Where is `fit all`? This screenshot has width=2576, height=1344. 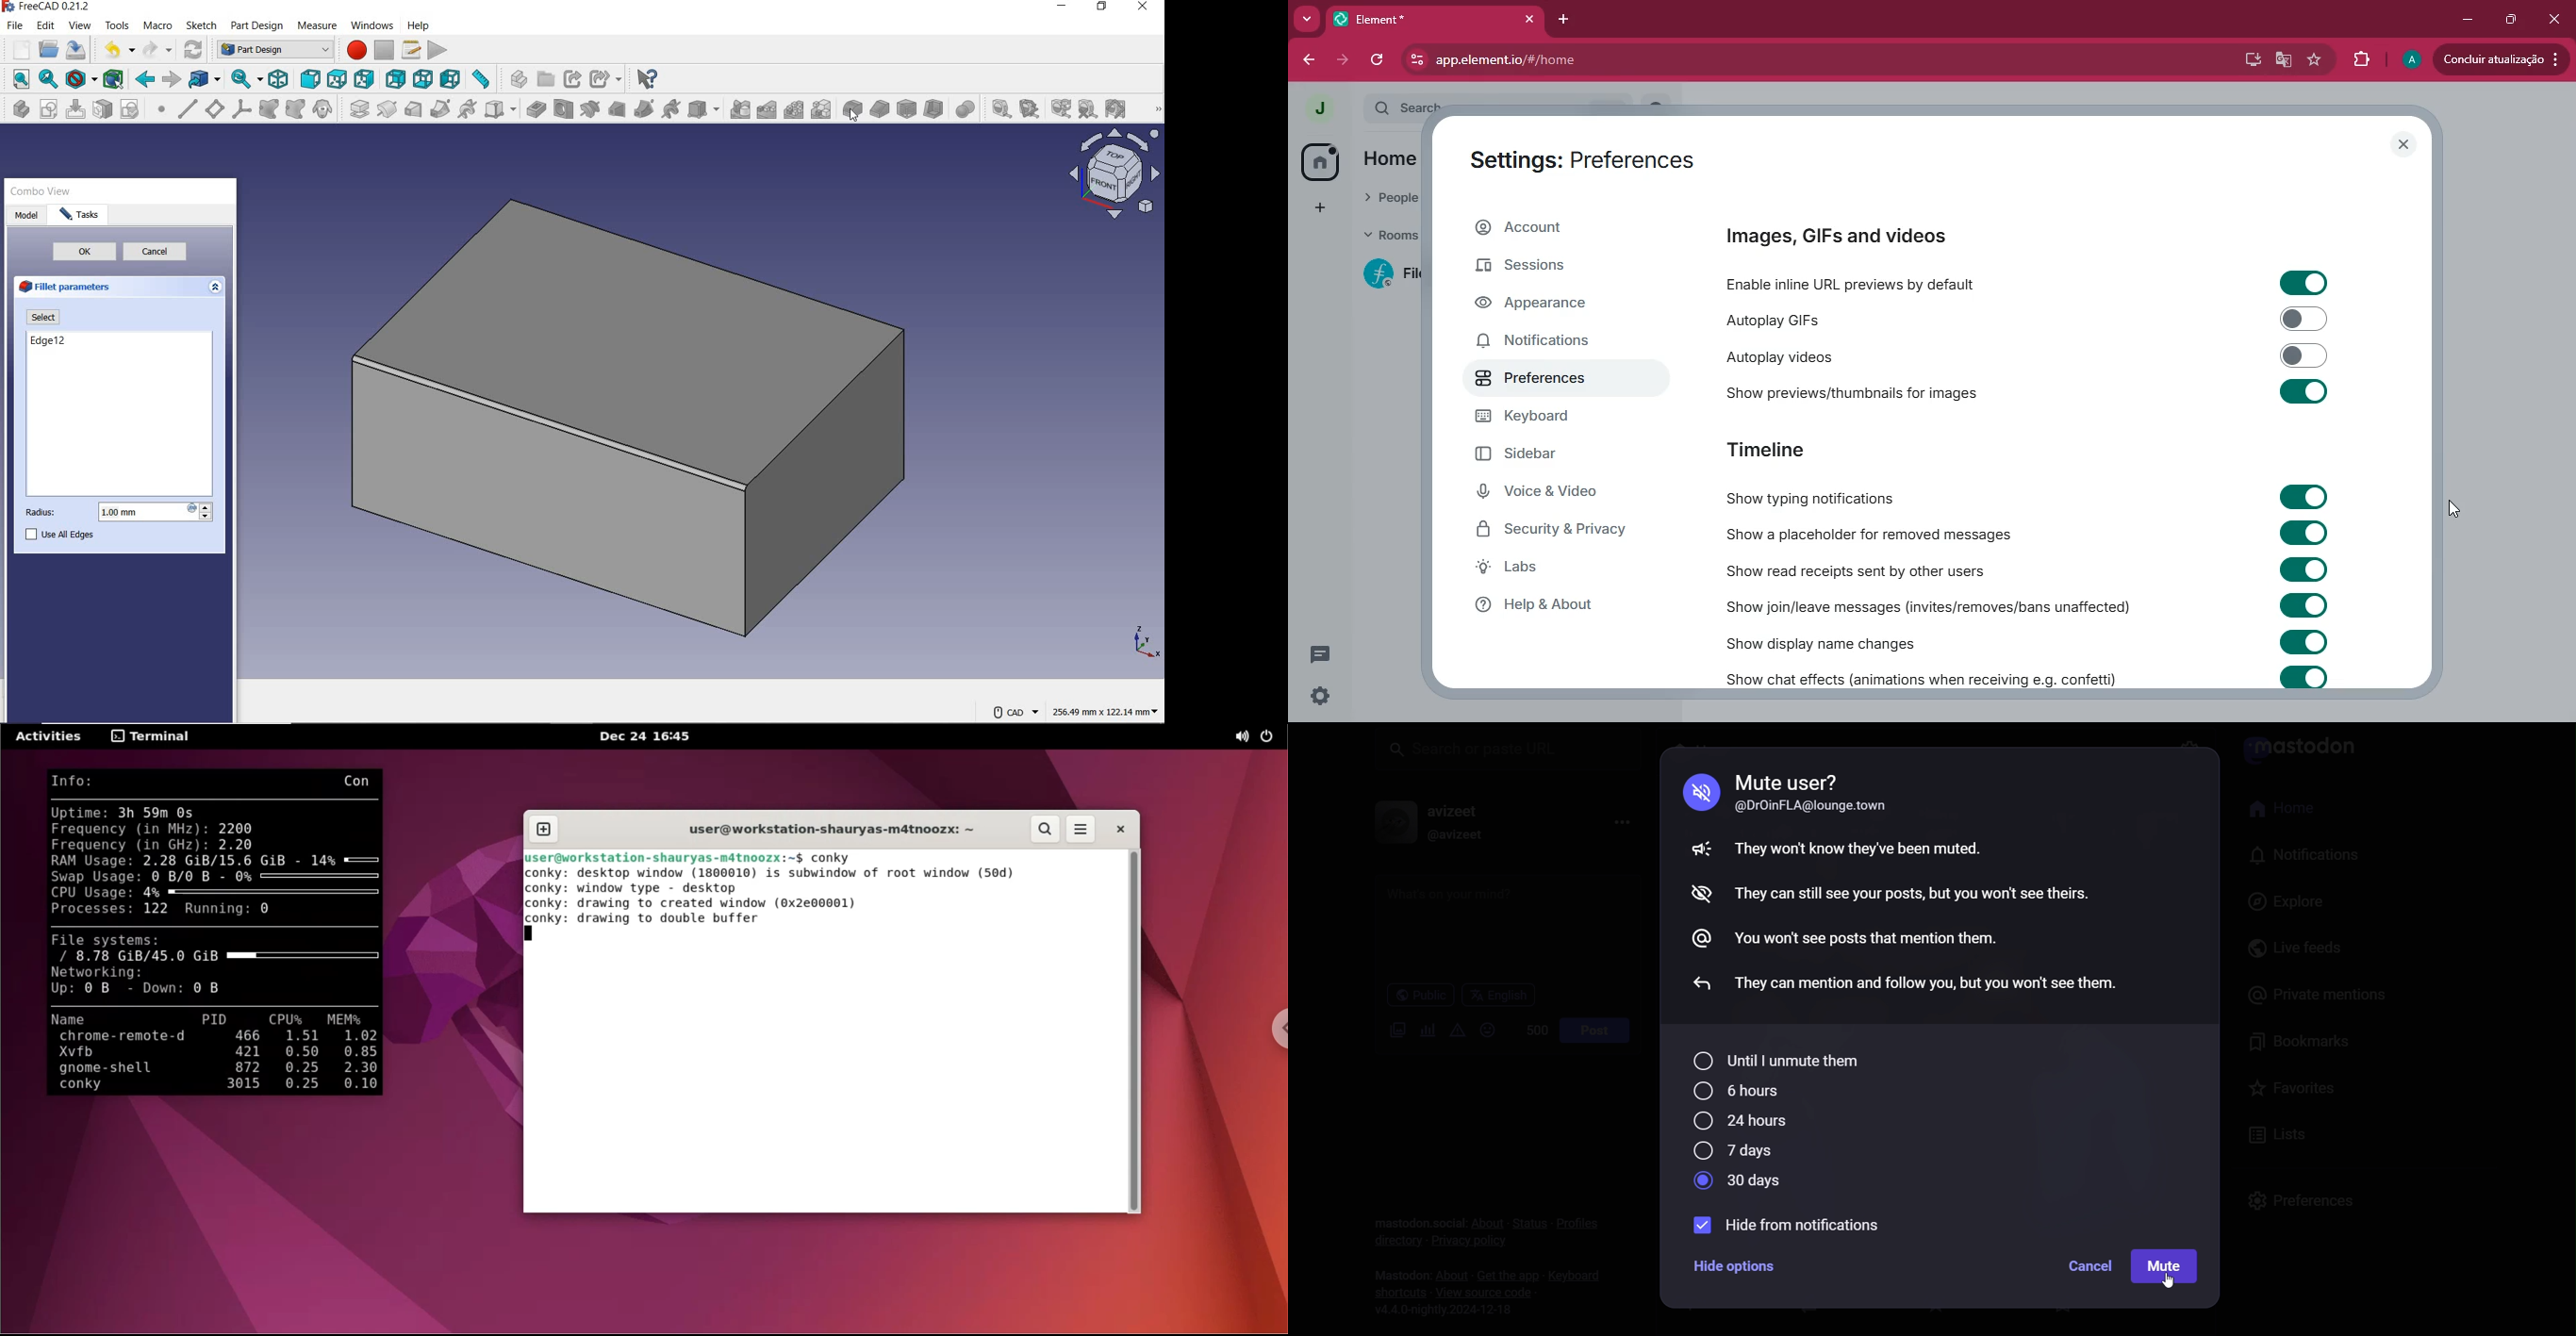
fit all is located at coordinates (17, 78).